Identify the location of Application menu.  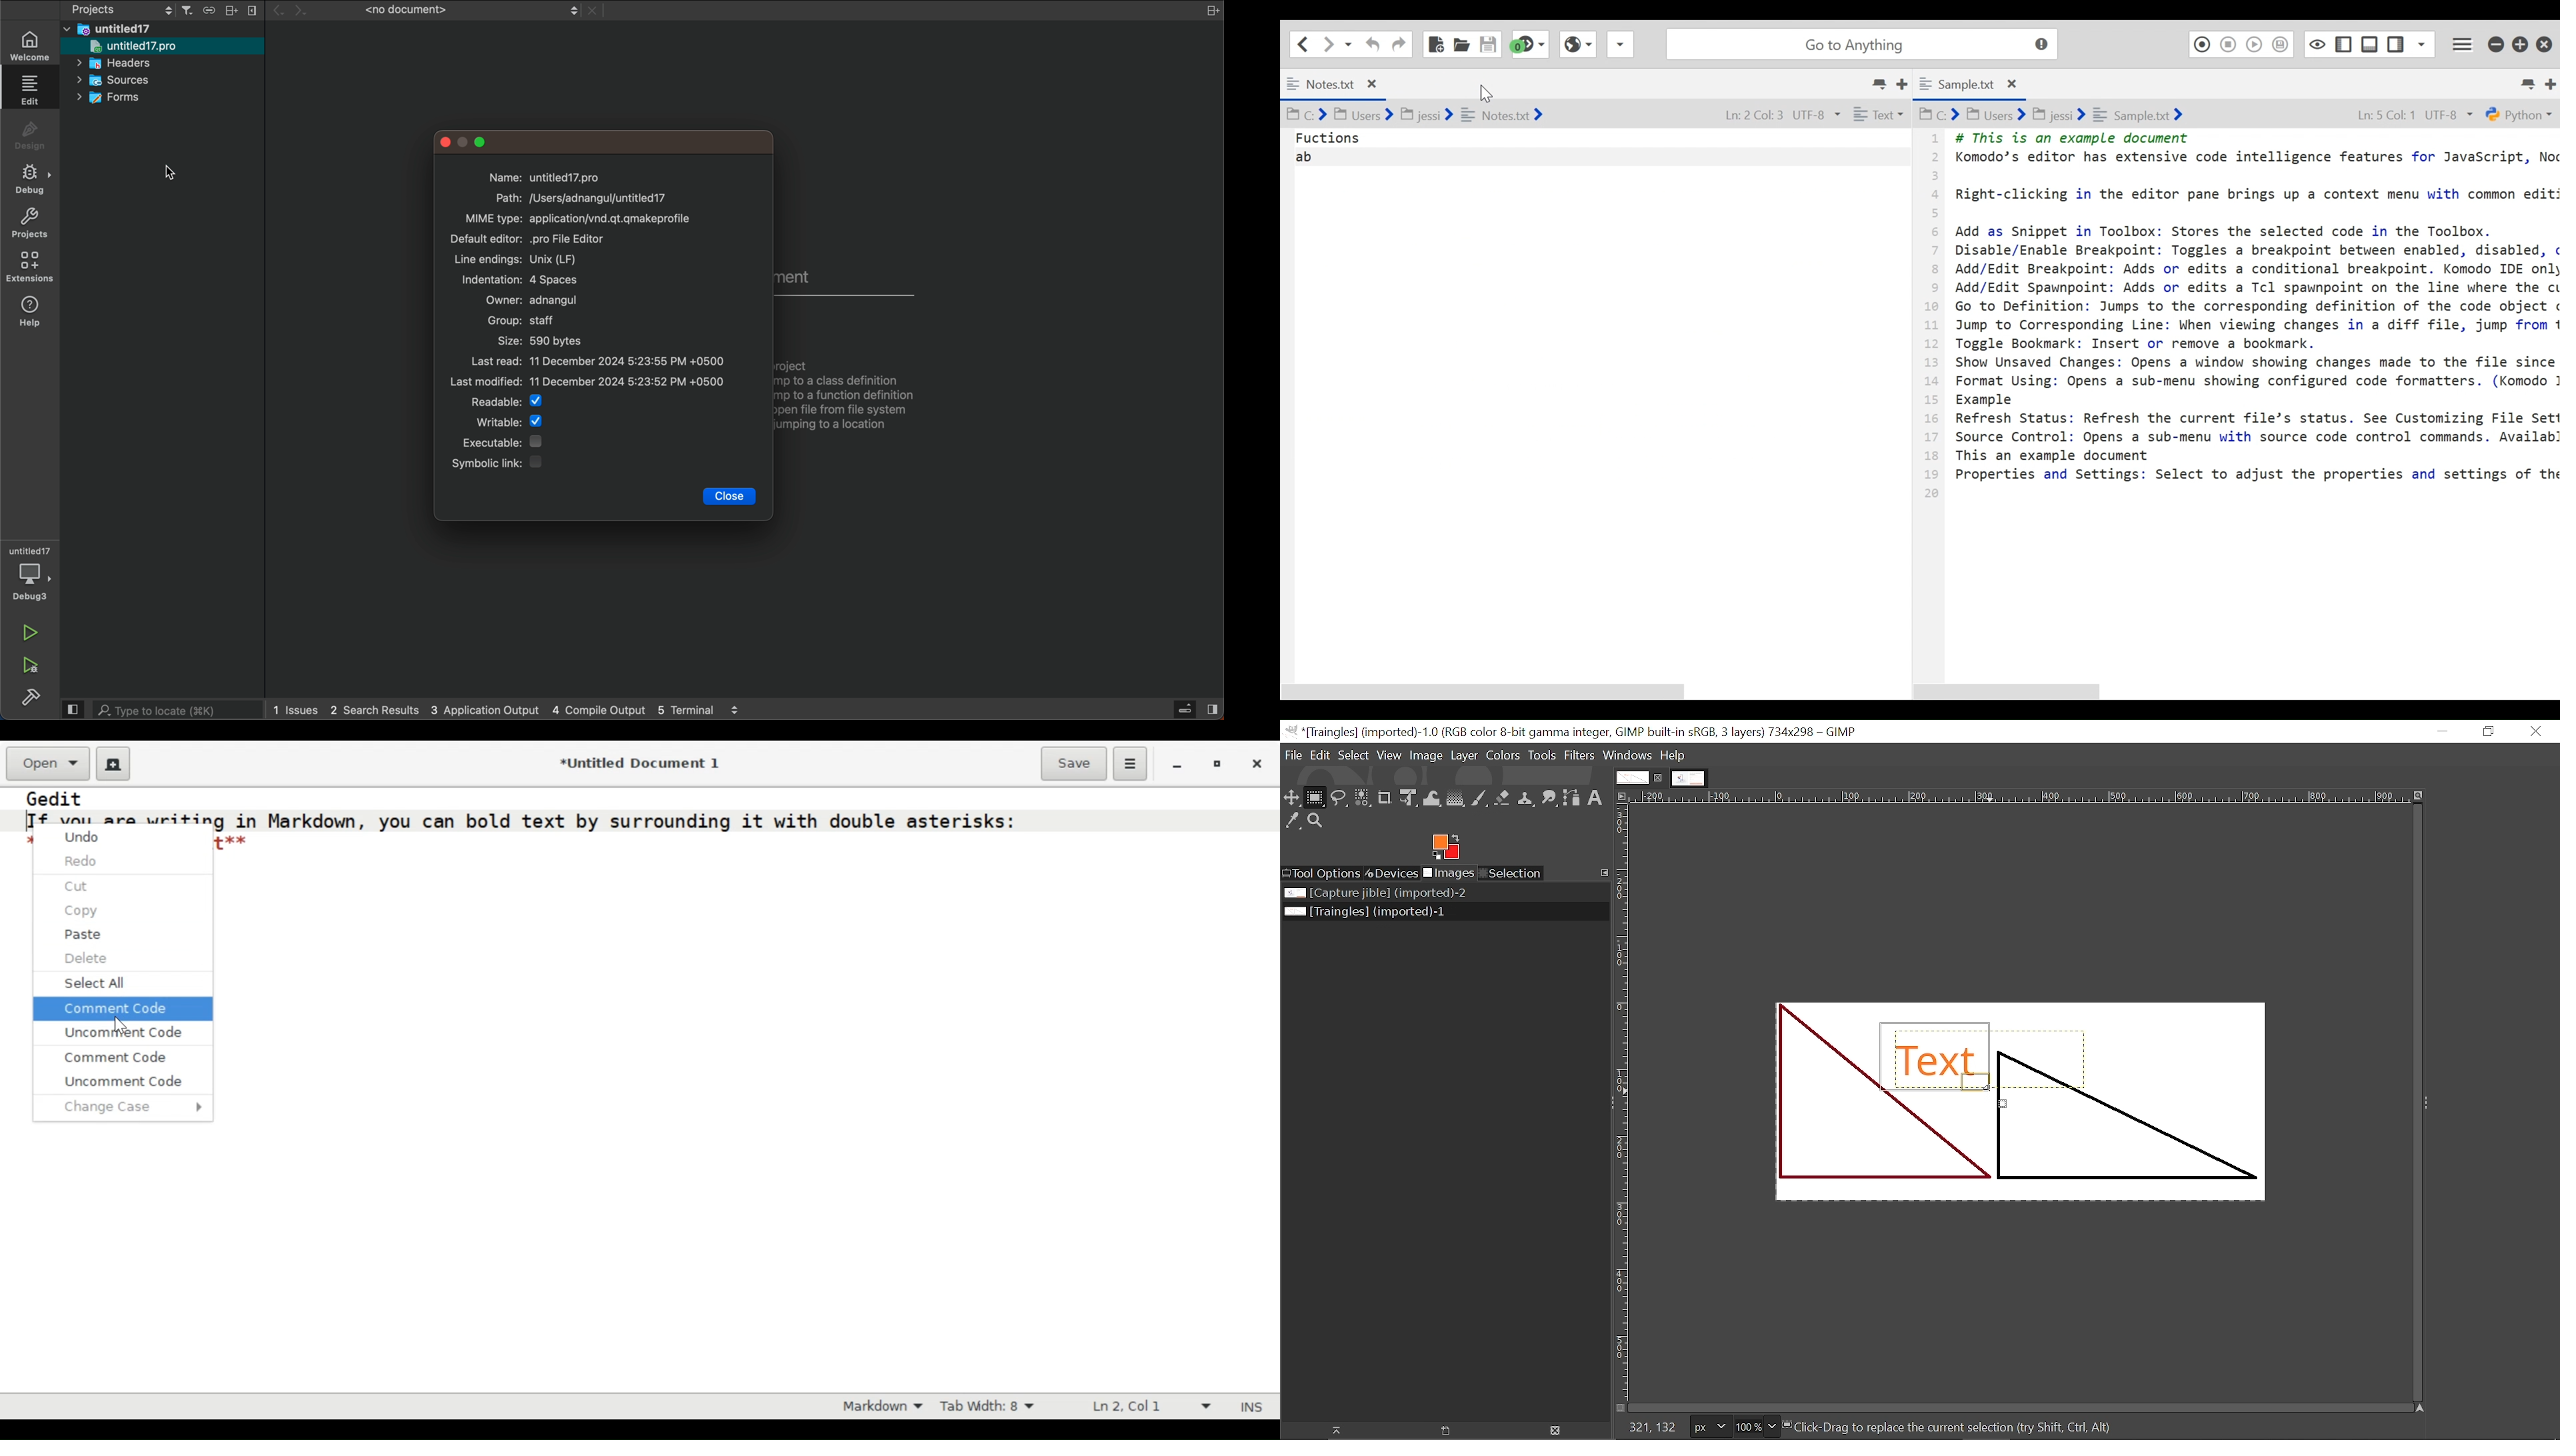
(2464, 44).